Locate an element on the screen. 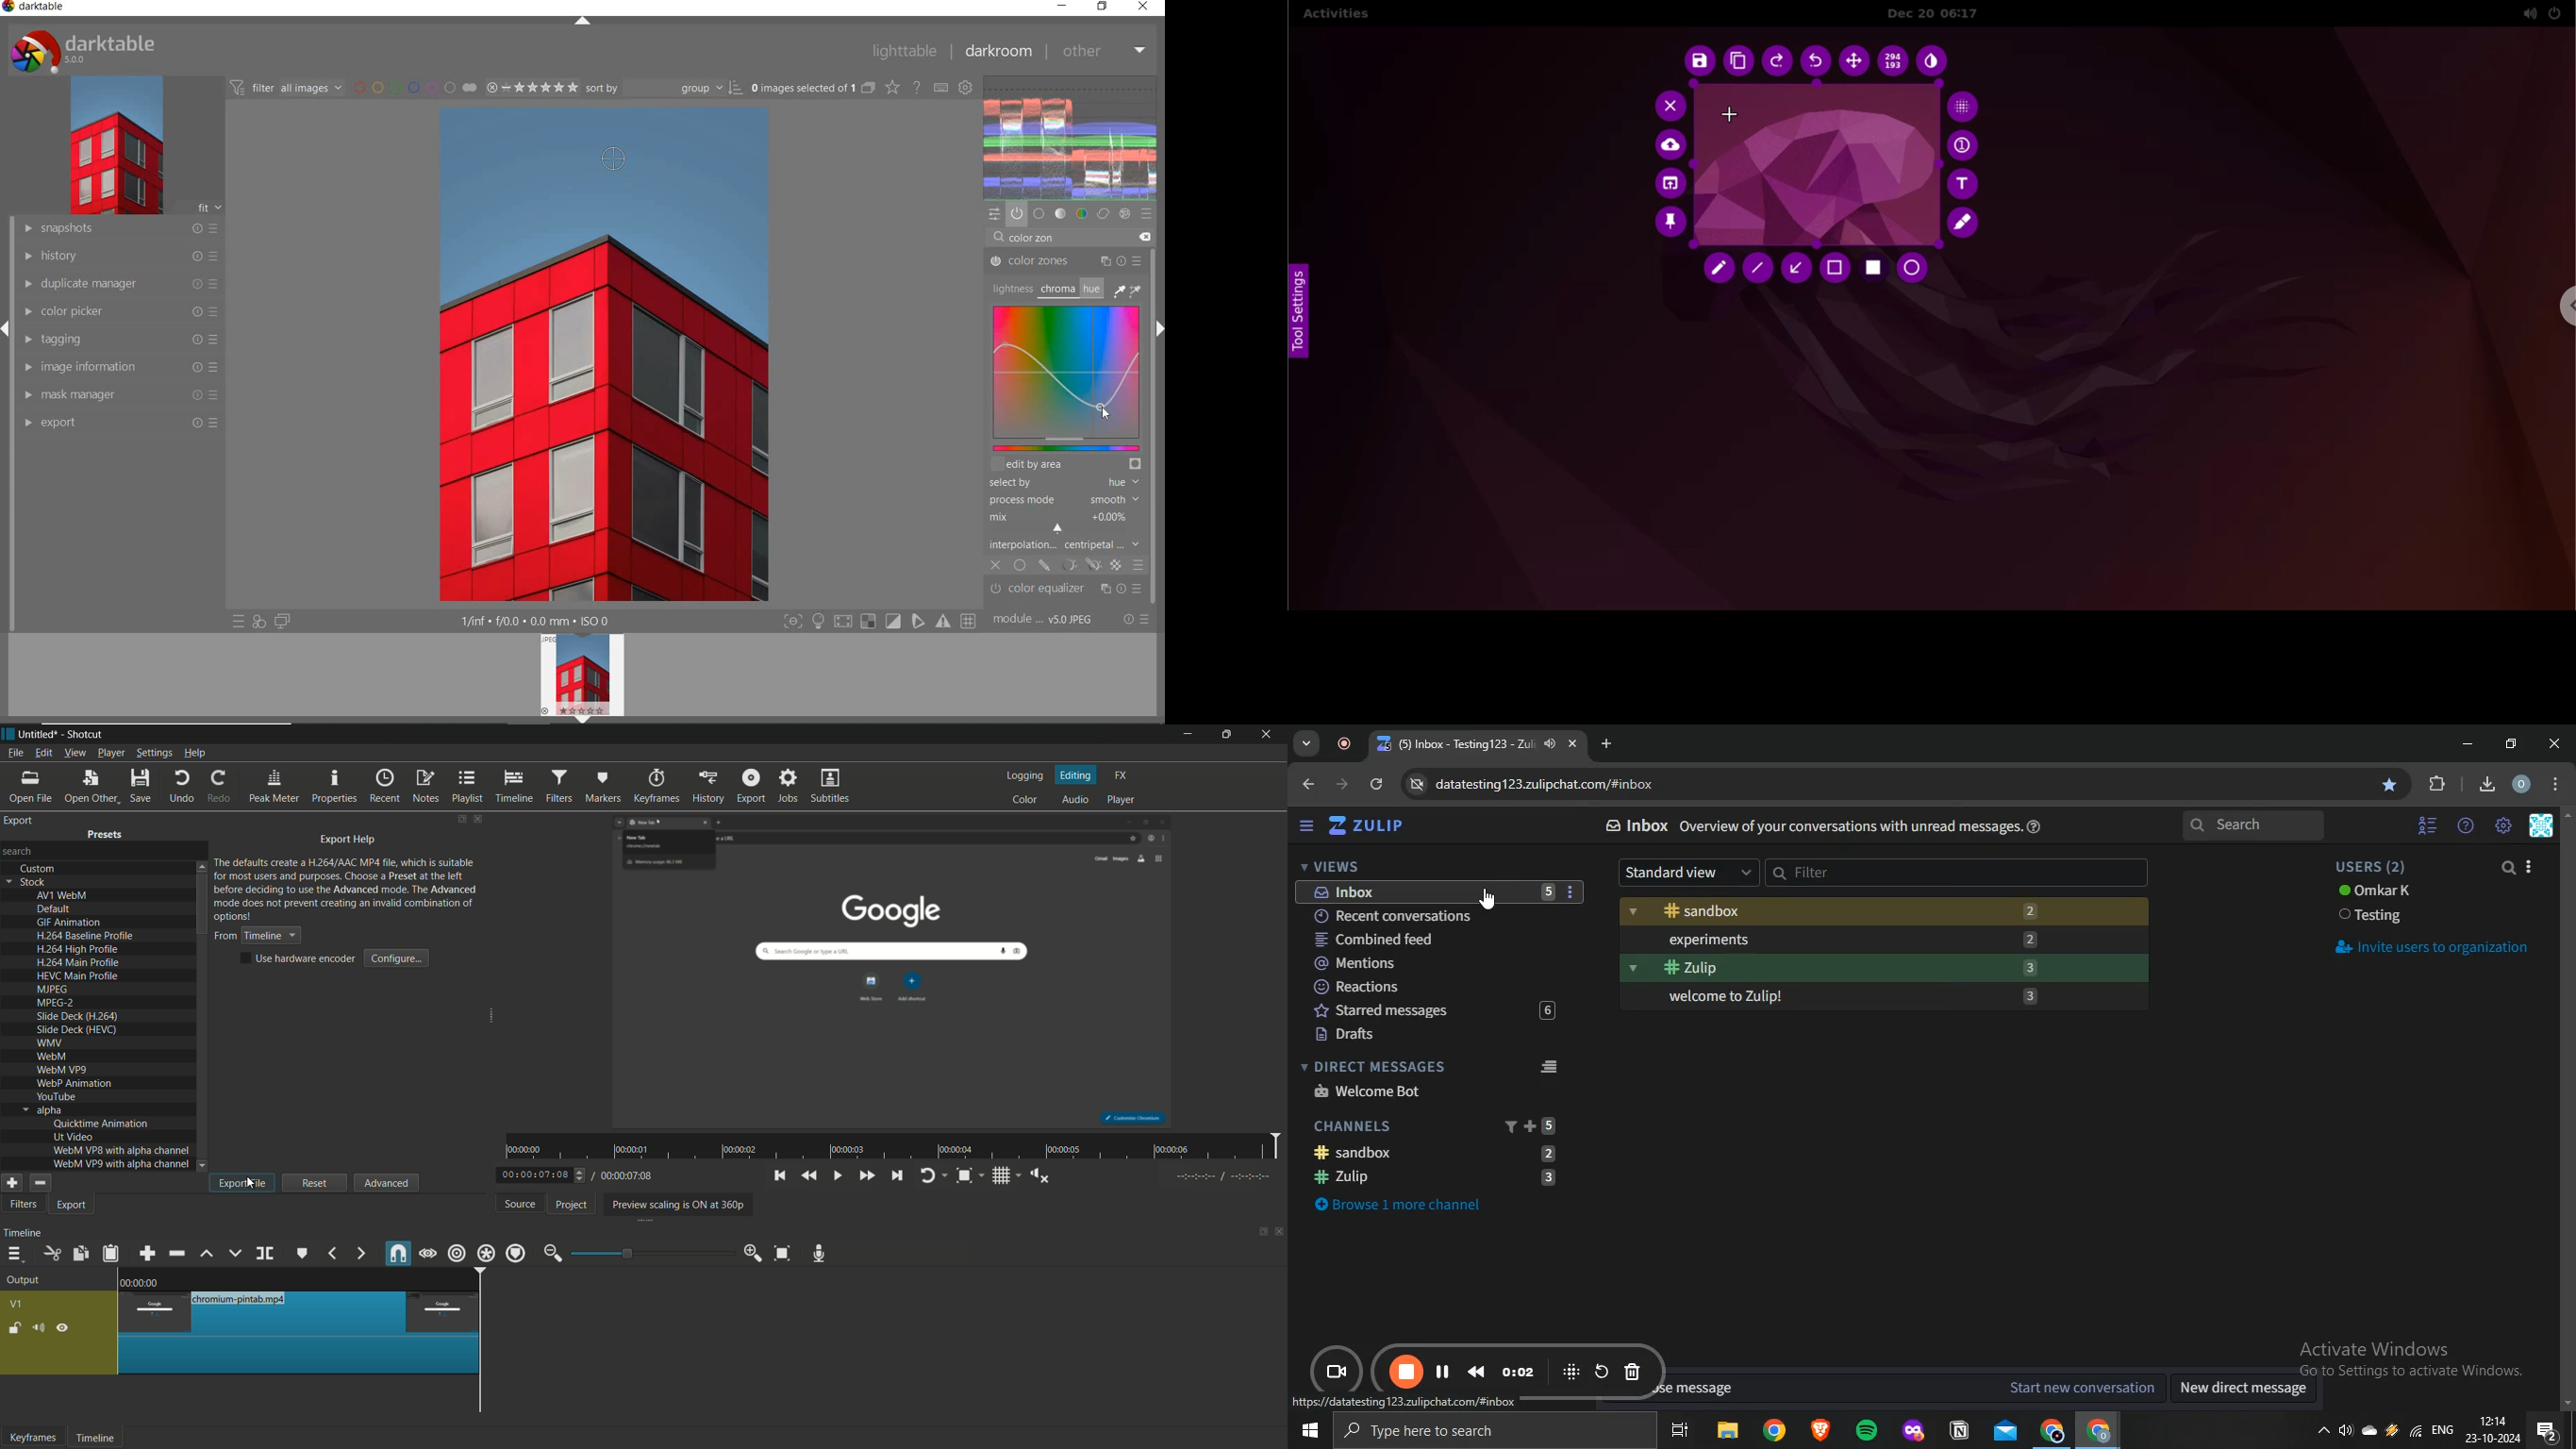 Image resolution: width=2576 pixels, height=1456 pixels. filter is located at coordinates (1958, 873).